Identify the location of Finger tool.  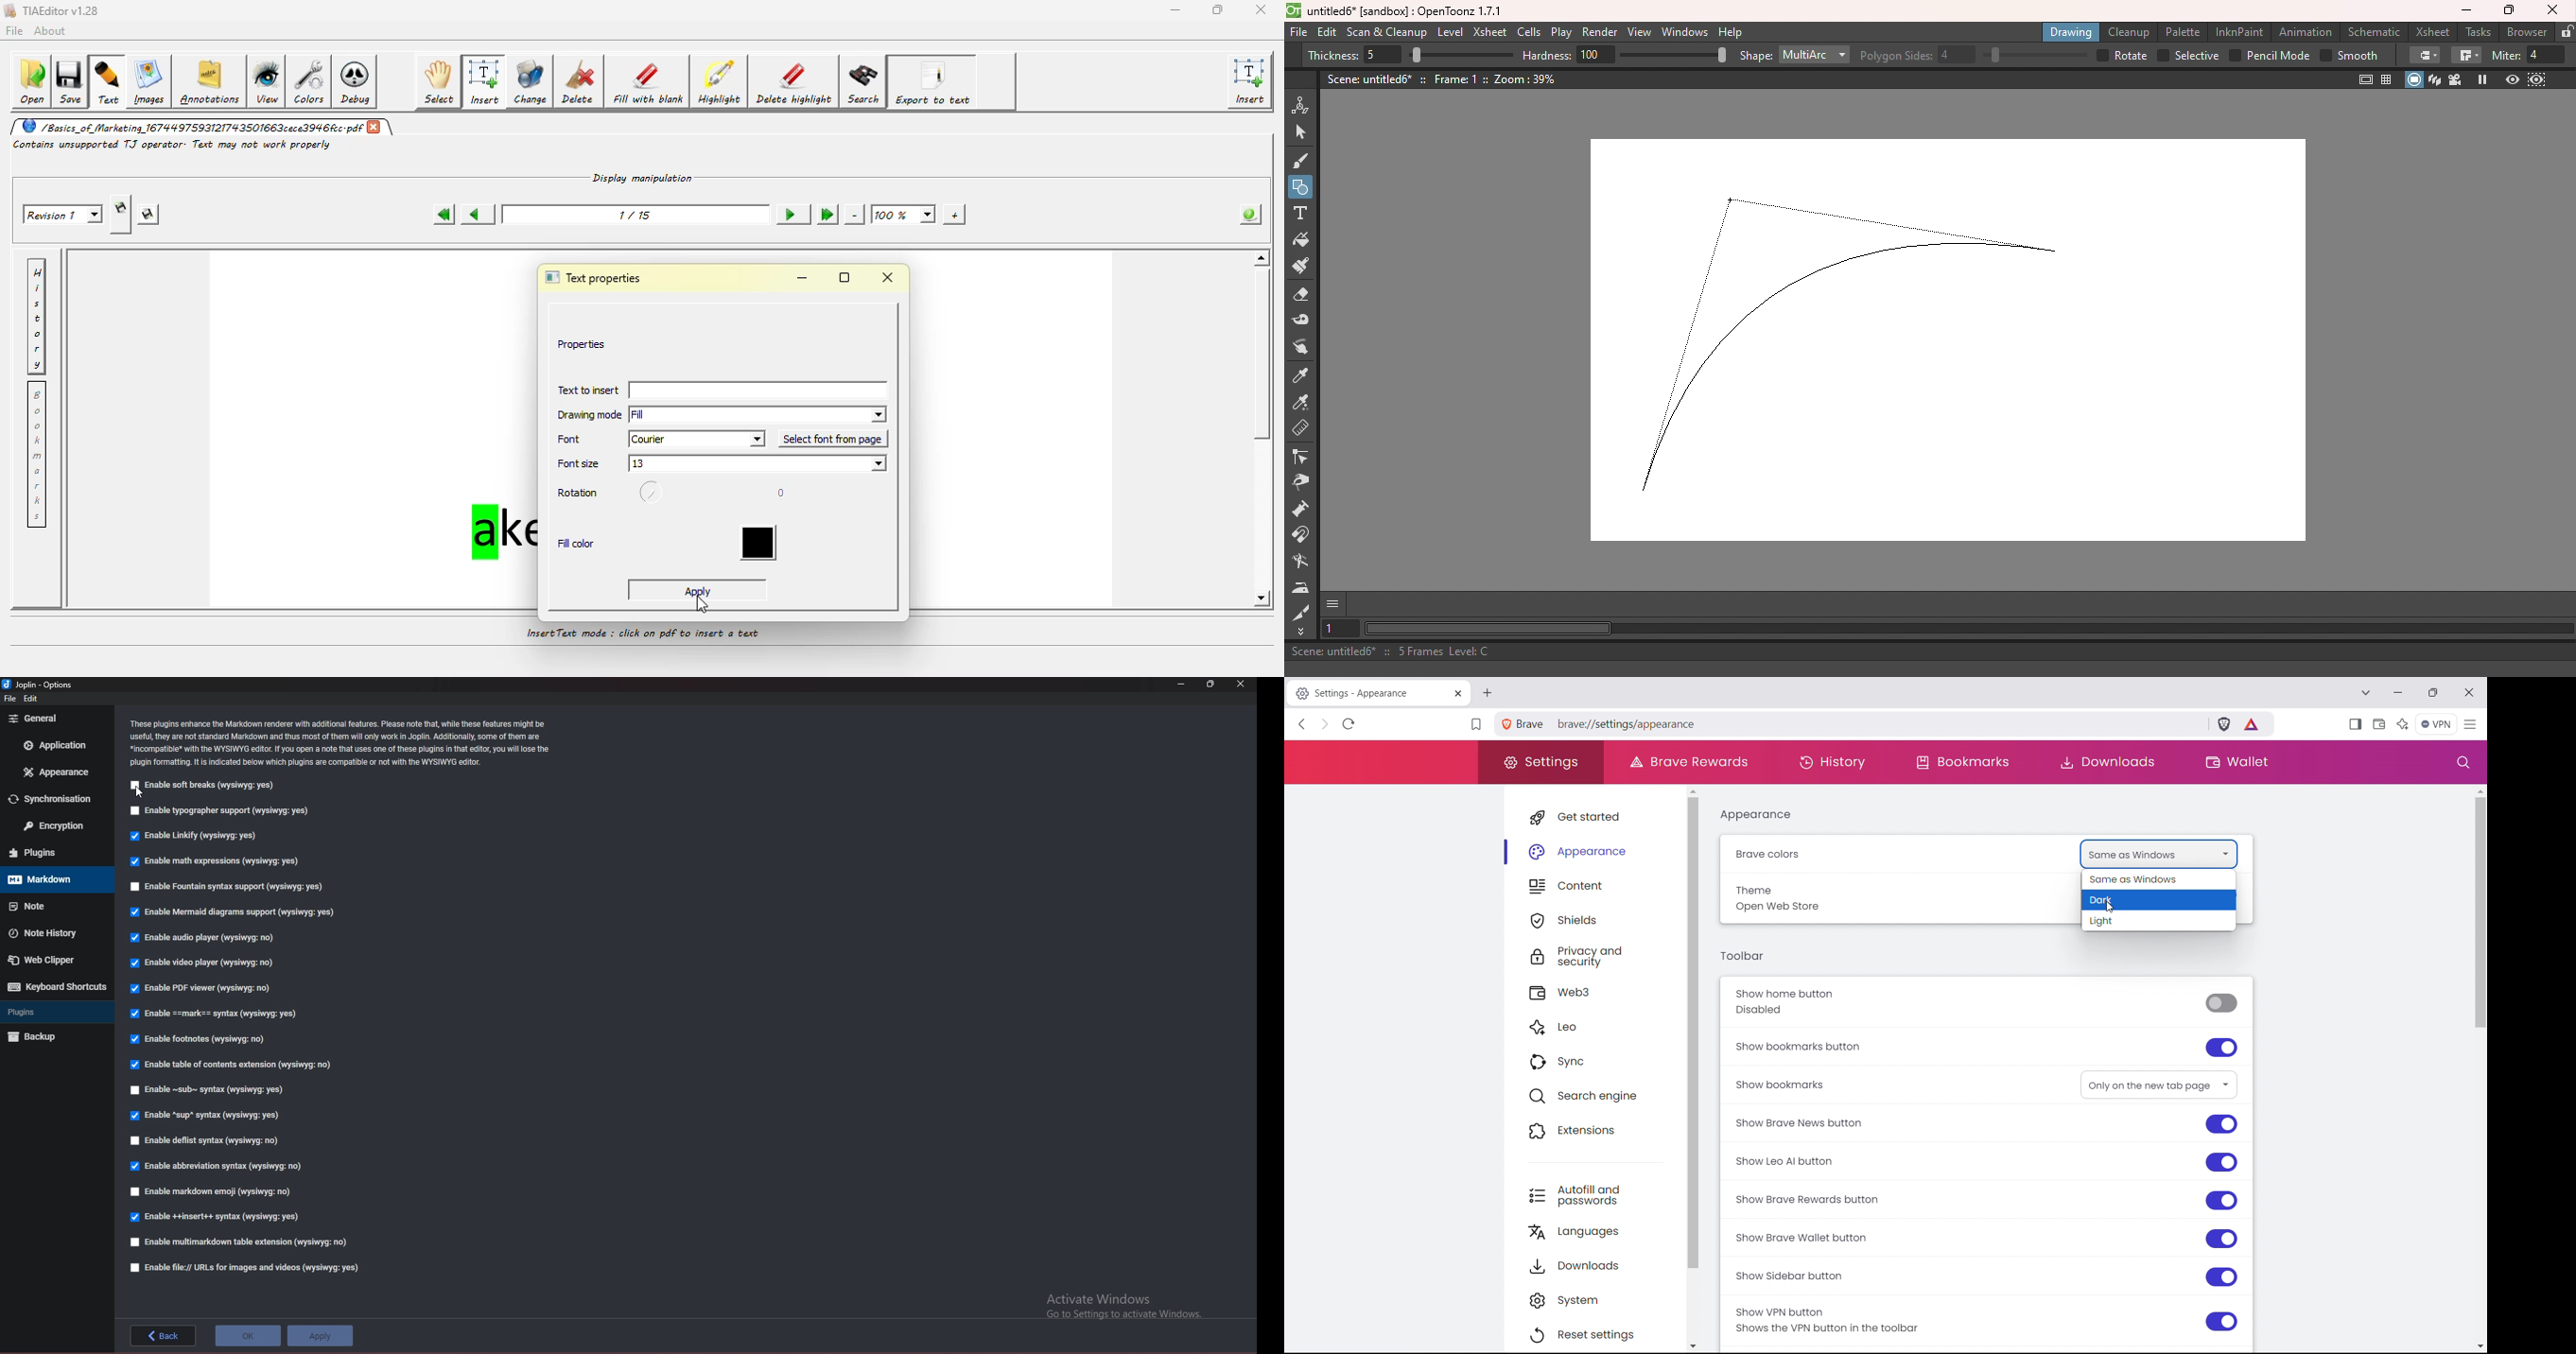
(1301, 350).